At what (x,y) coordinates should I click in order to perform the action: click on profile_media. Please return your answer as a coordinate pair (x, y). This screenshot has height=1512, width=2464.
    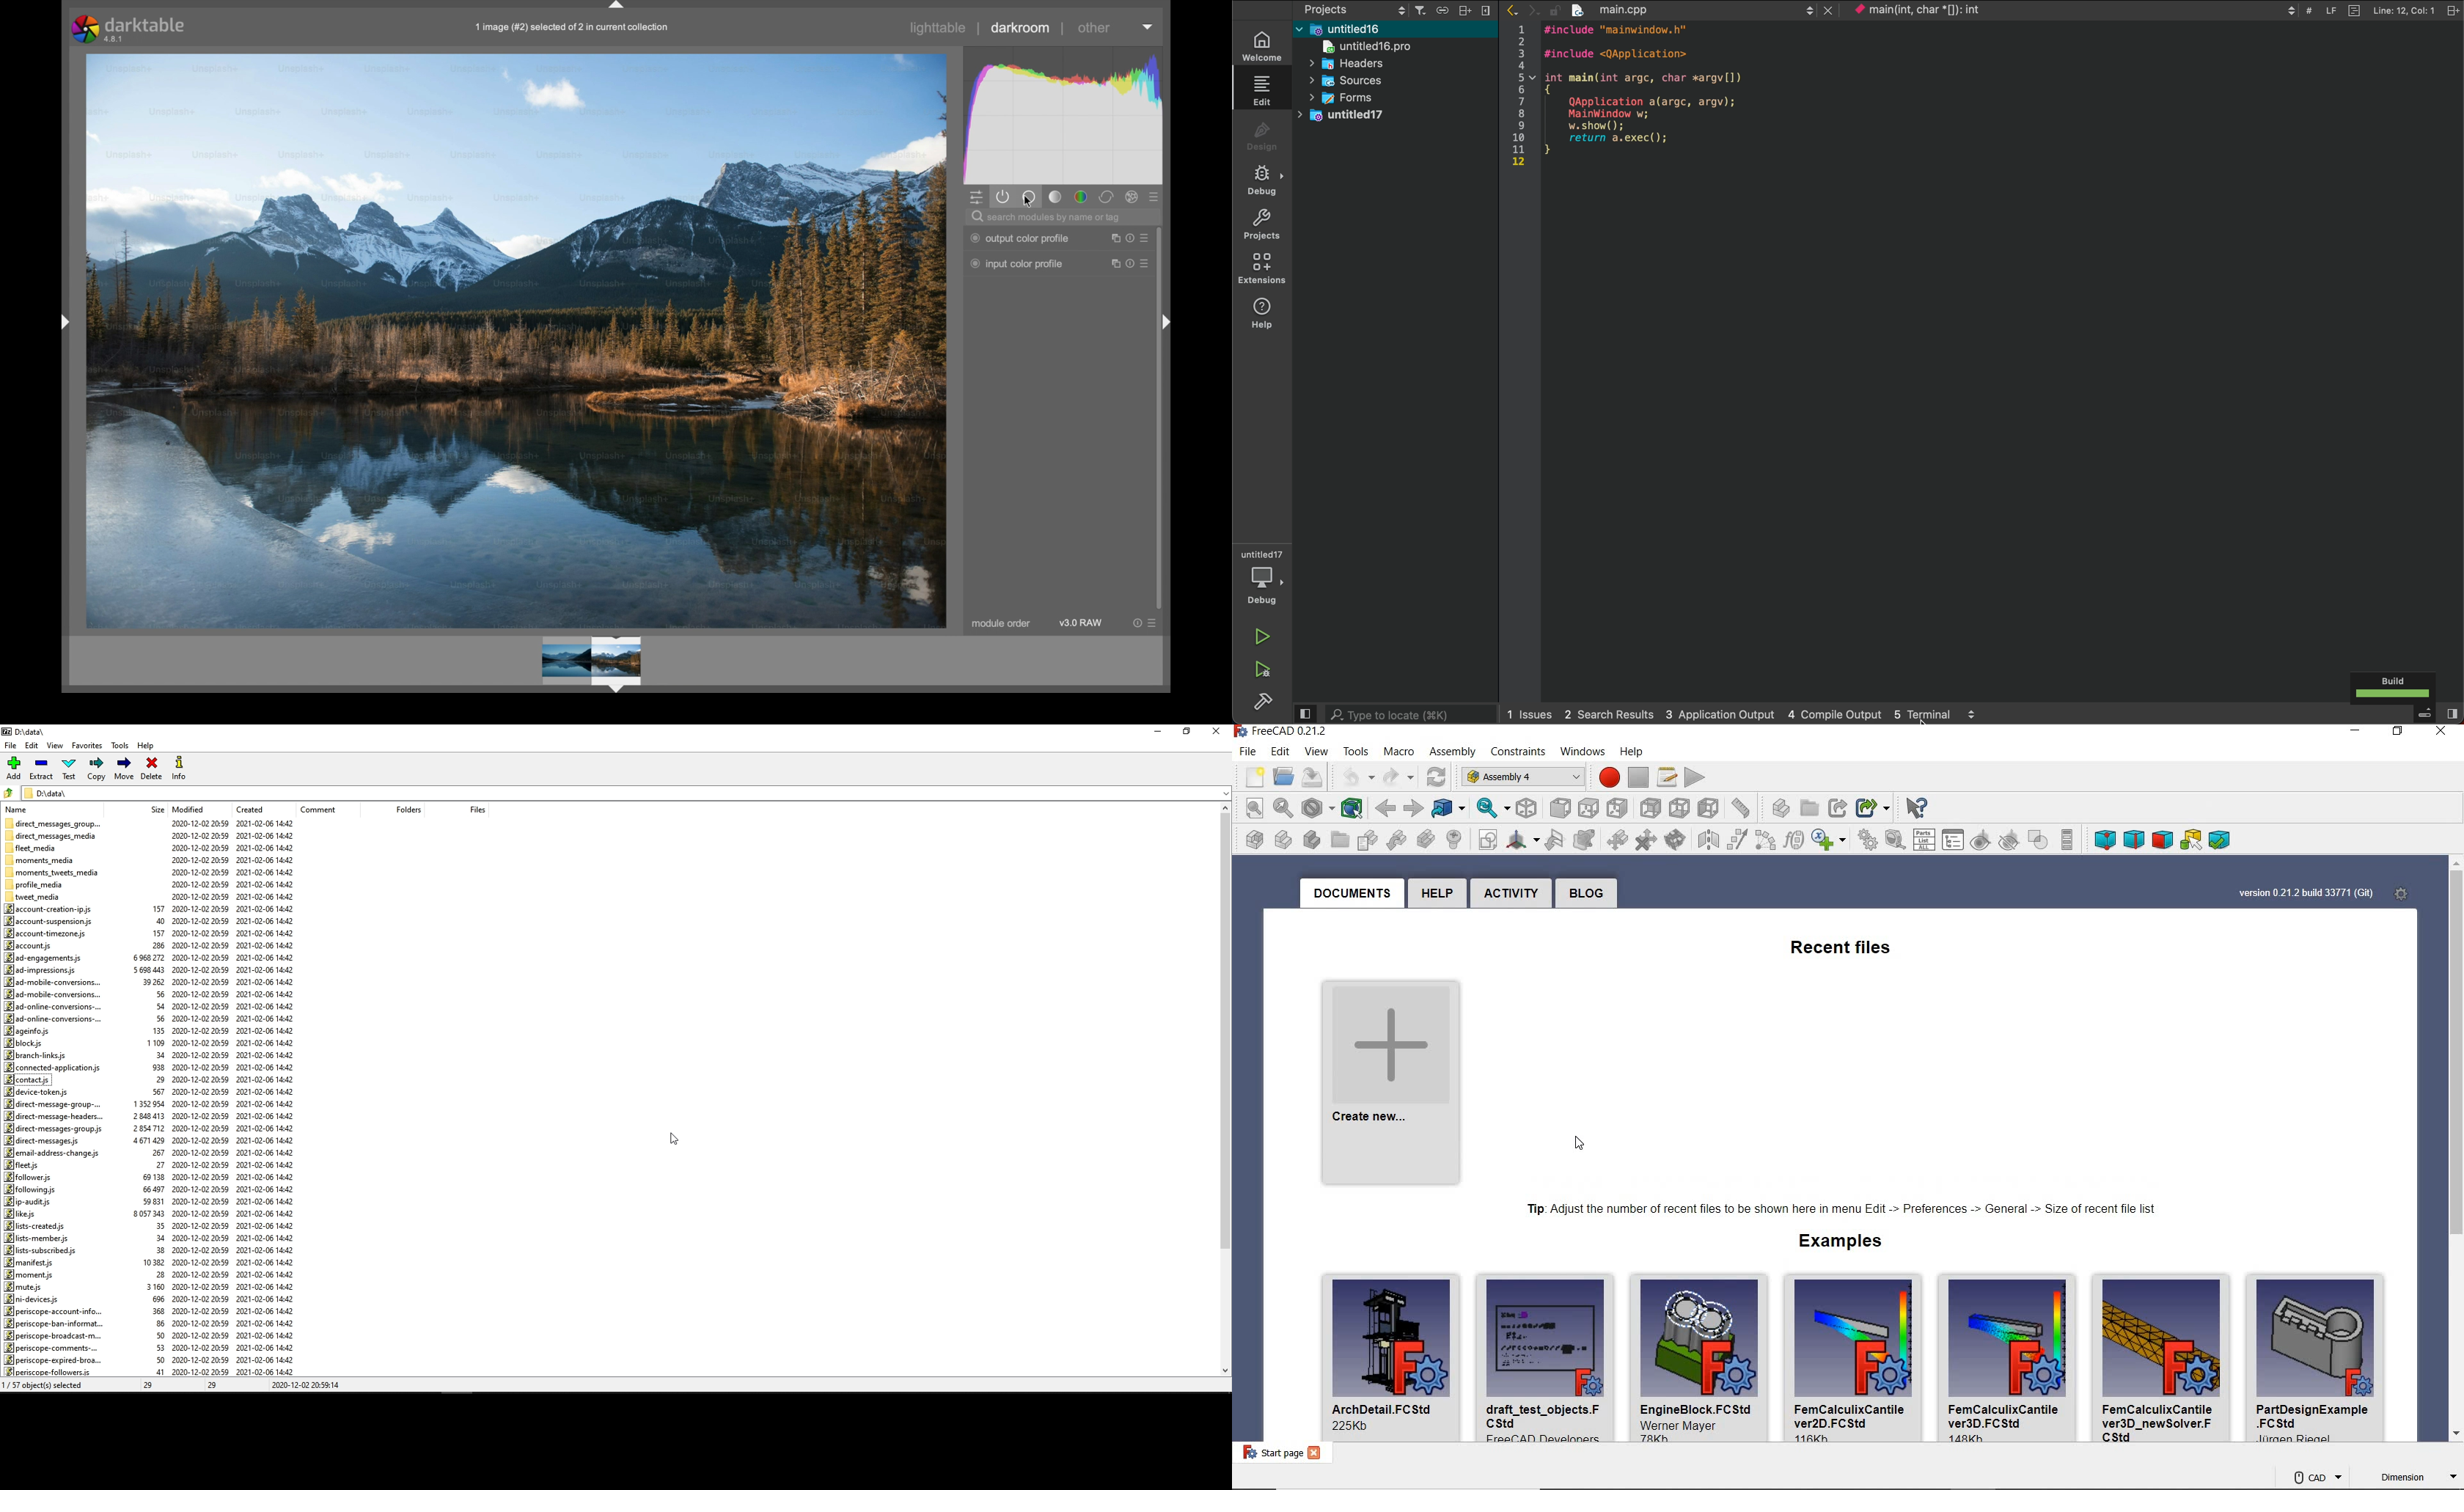
    Looking at the image, I should click on (36, 885).